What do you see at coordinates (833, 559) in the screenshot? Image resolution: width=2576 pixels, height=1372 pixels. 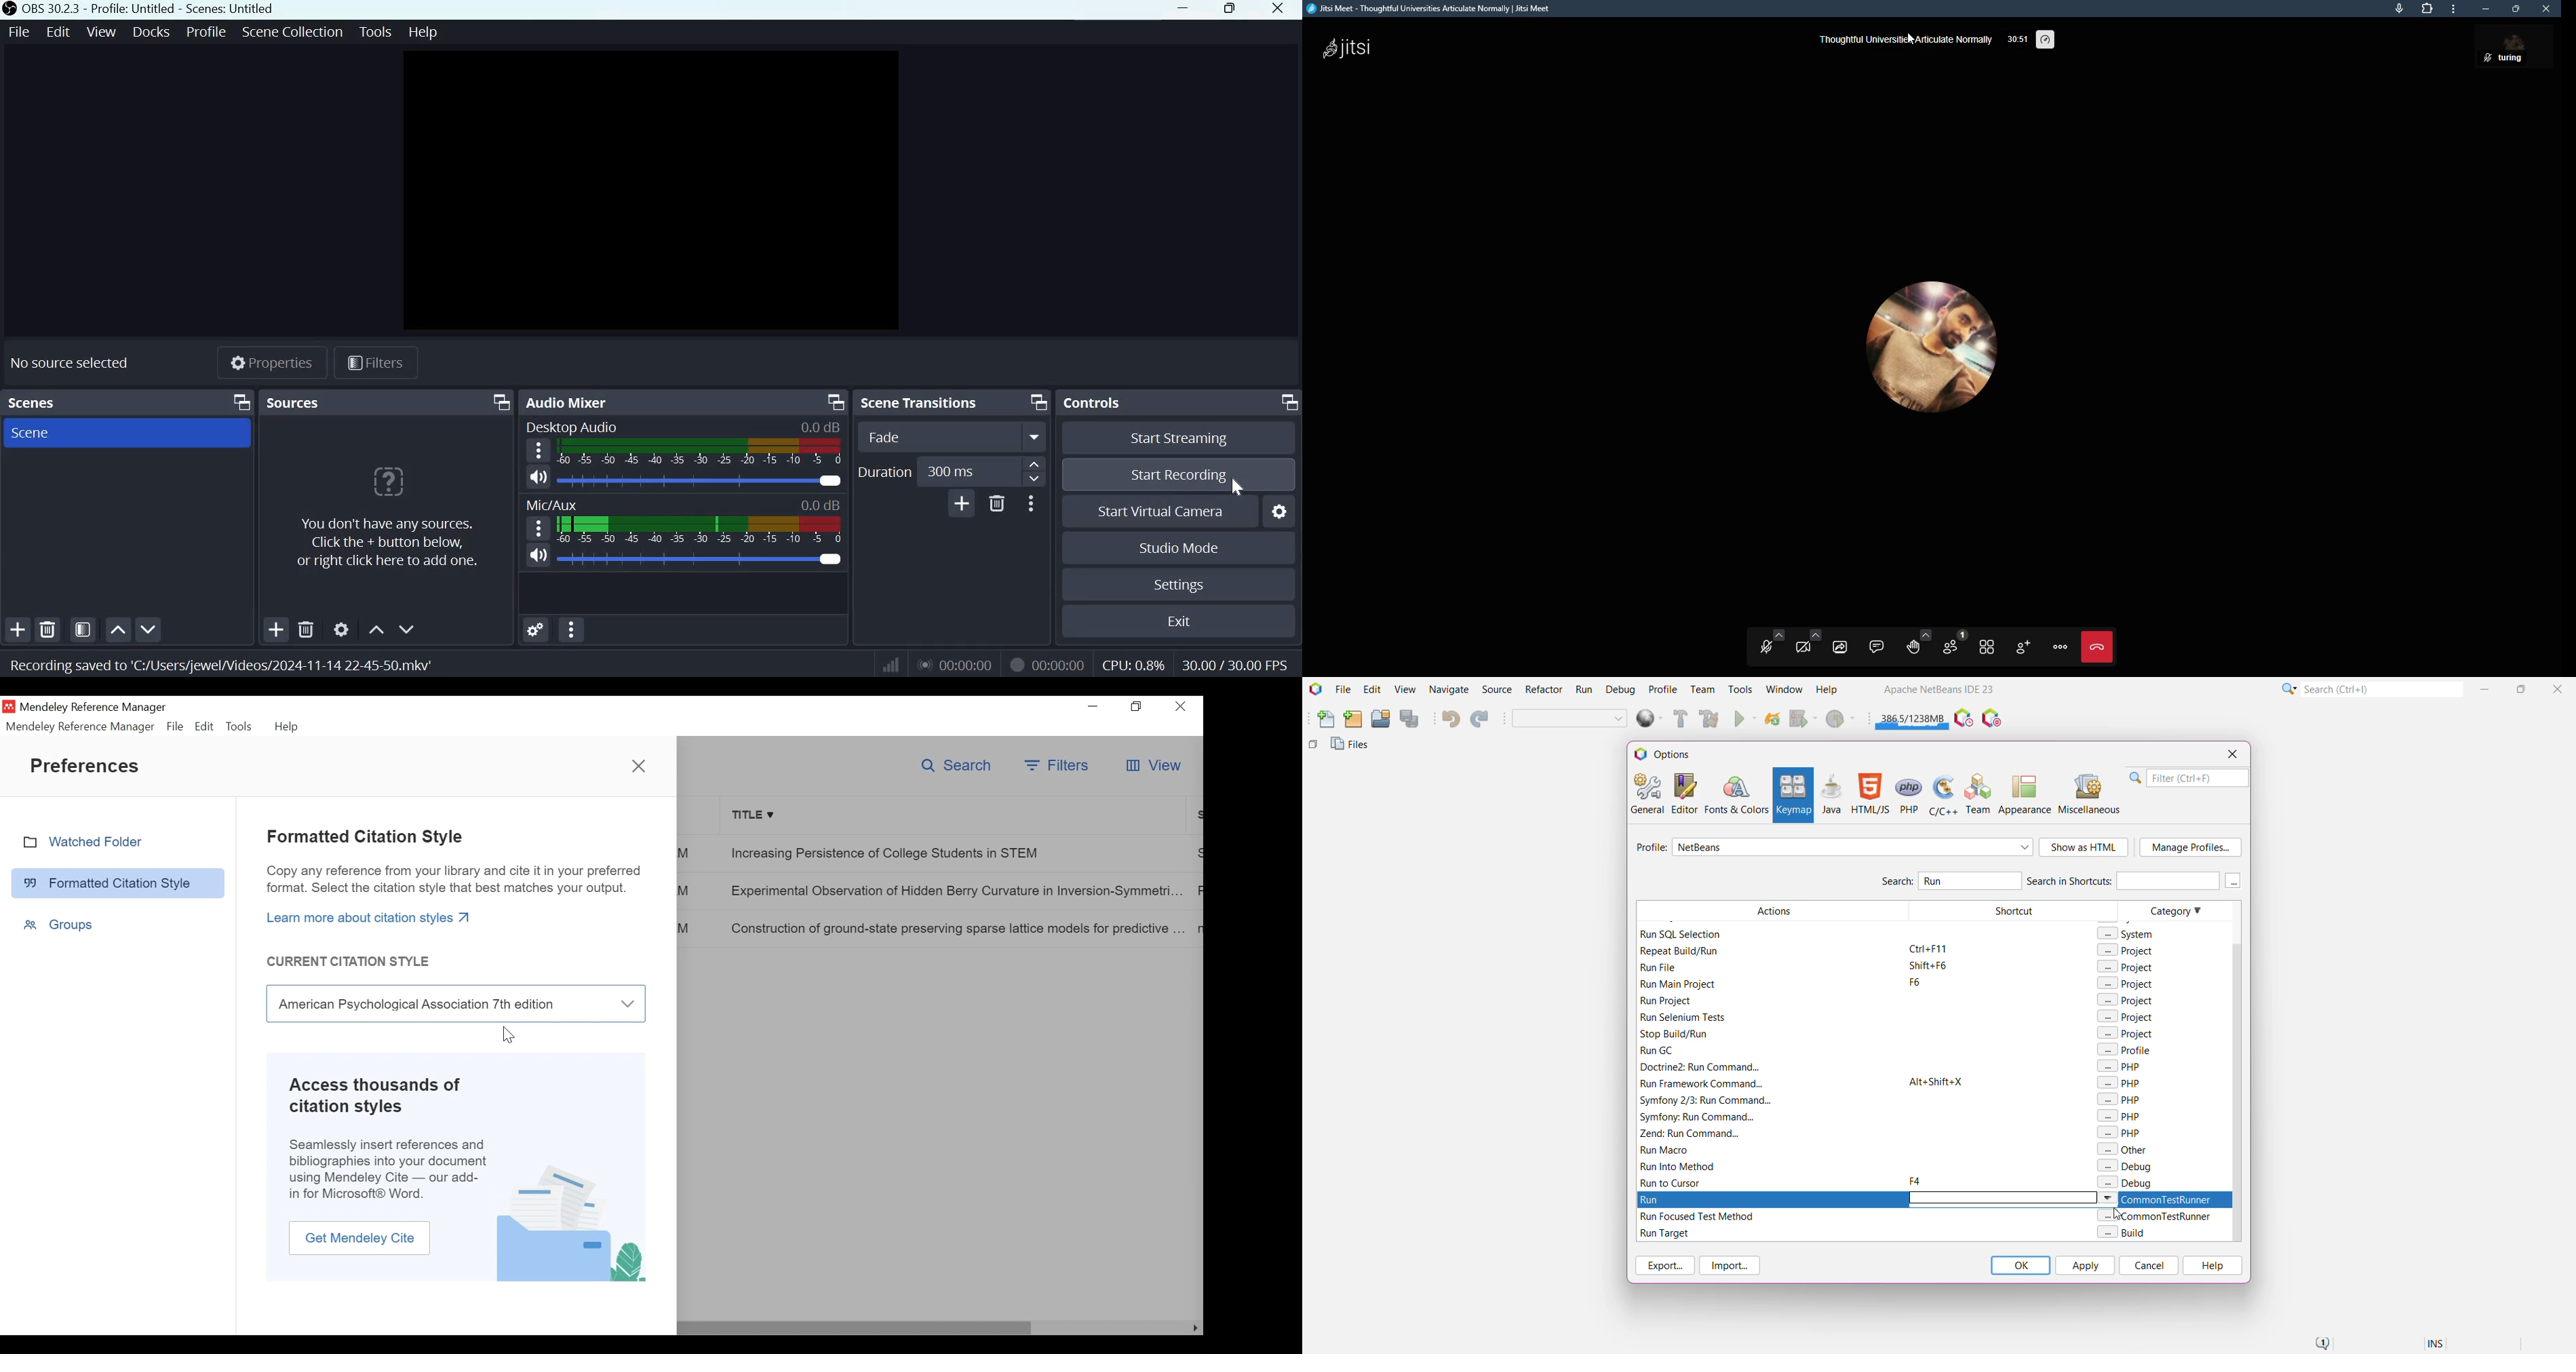 I see `Audio Slider` at bounding box center [833, 559].